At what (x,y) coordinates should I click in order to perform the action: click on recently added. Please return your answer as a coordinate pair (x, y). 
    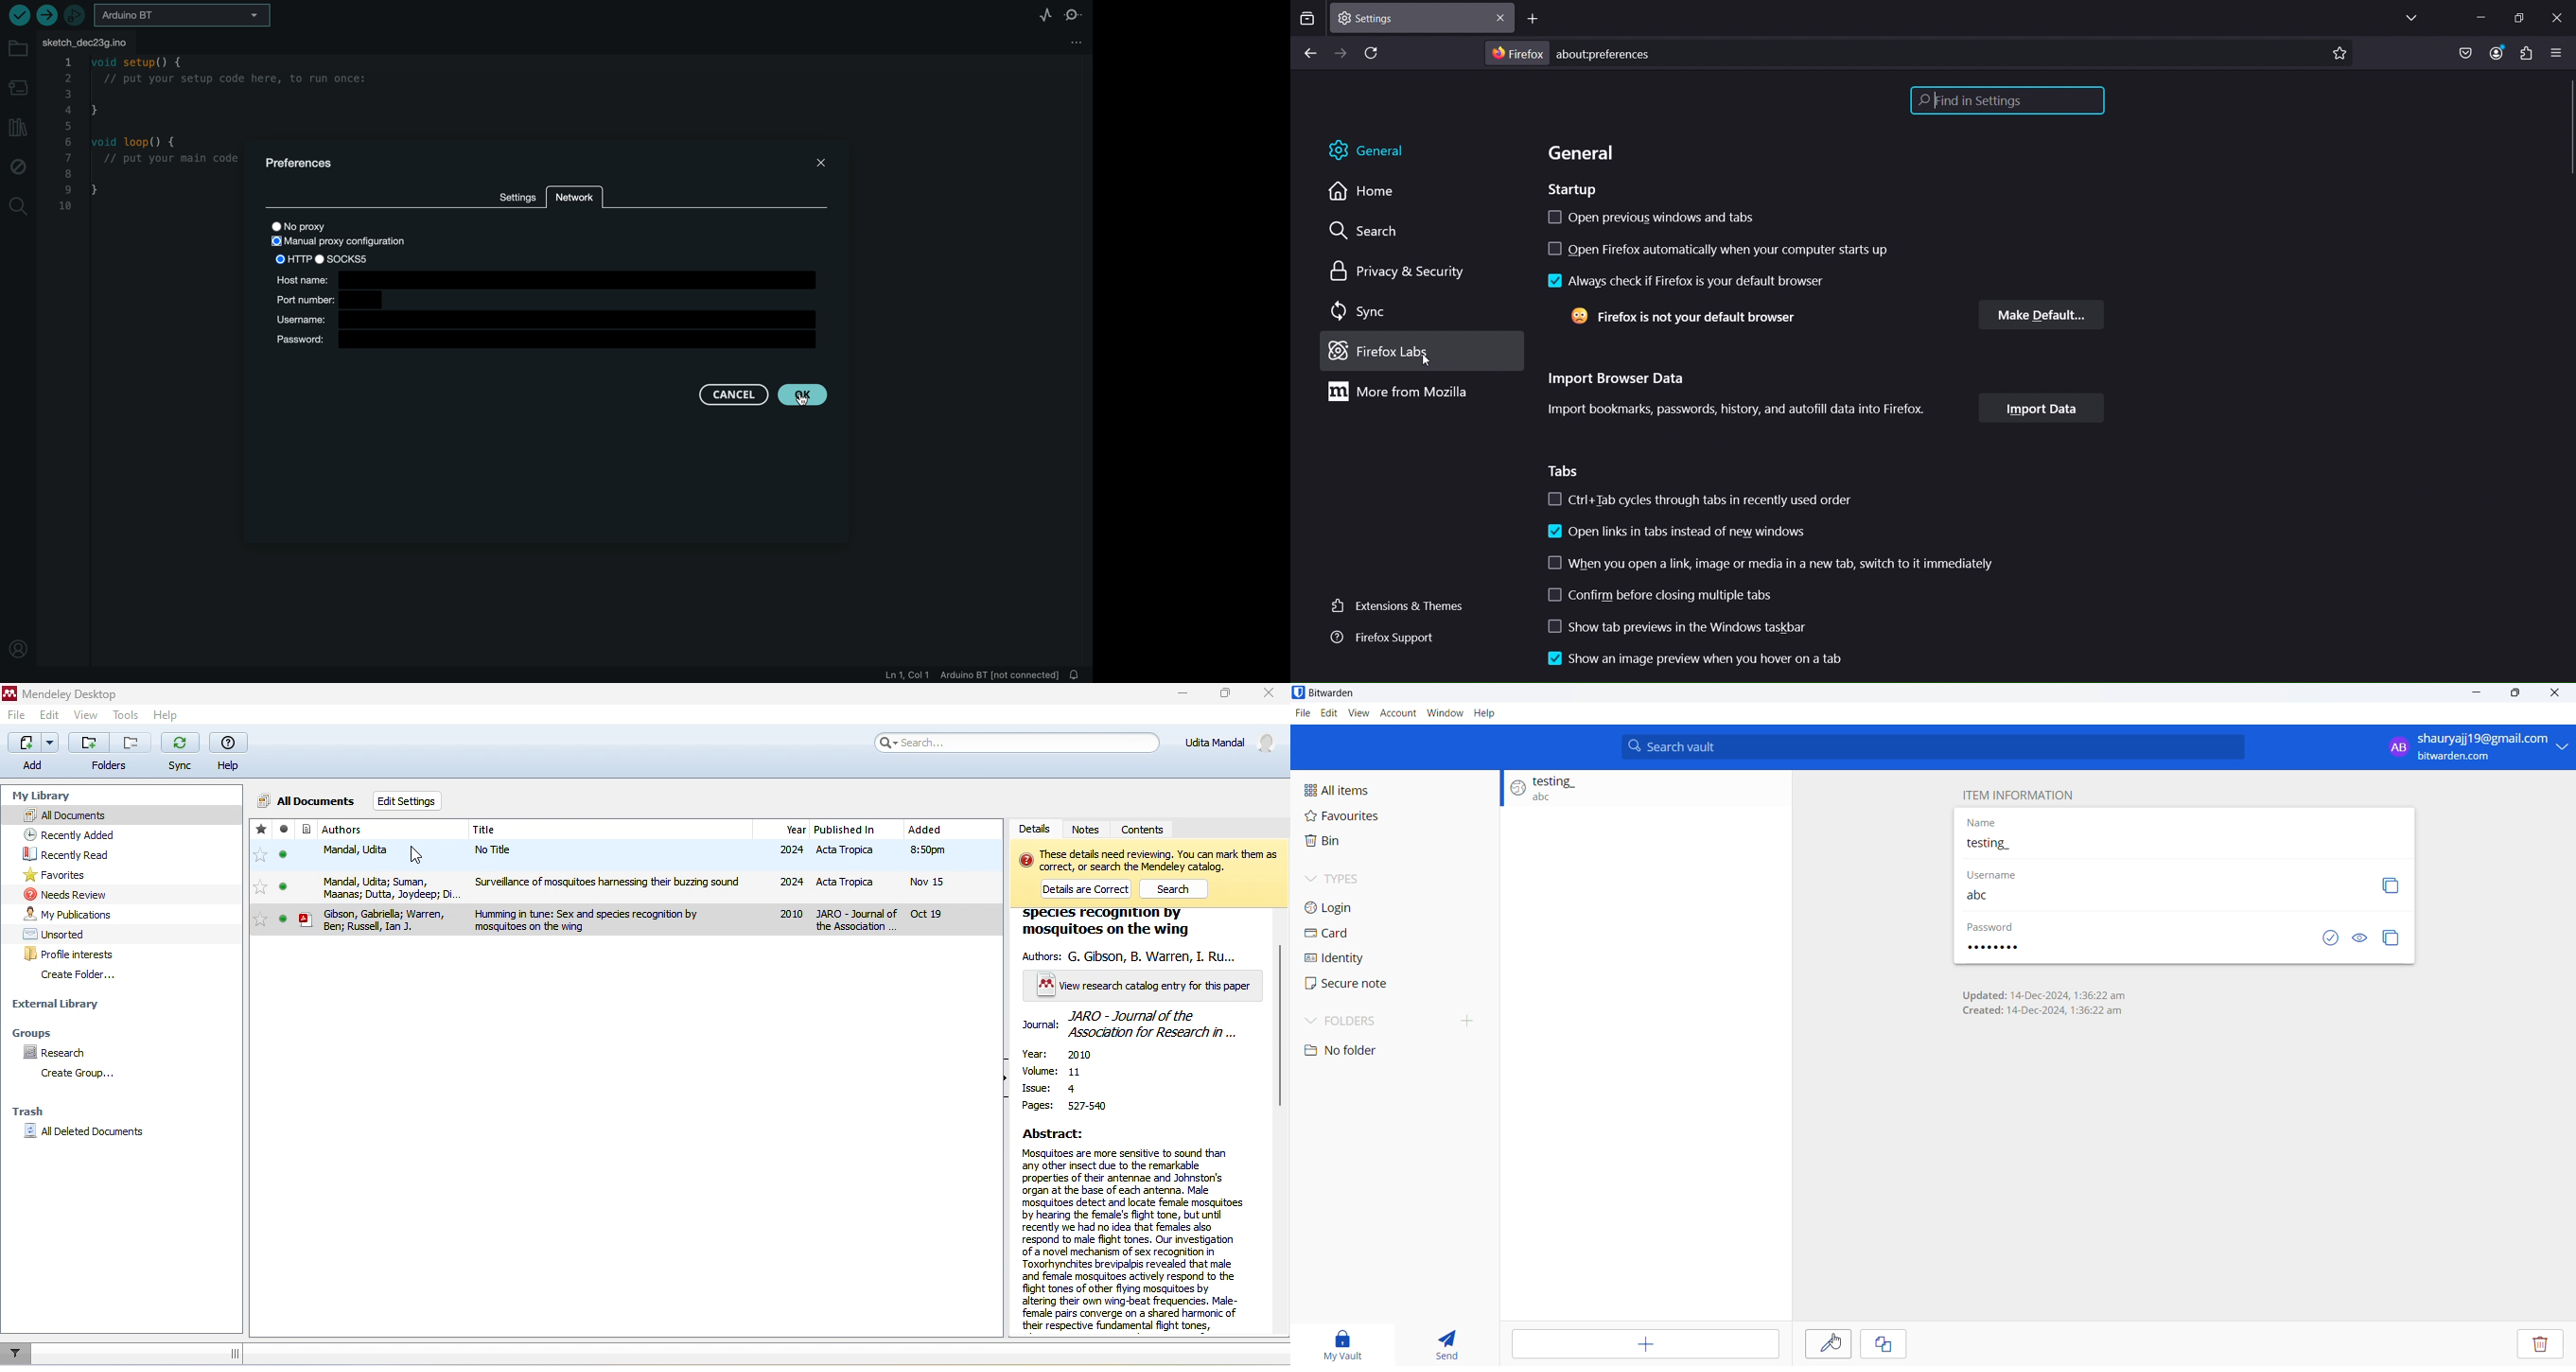
    Looking at the image, I should click on (79, 833).